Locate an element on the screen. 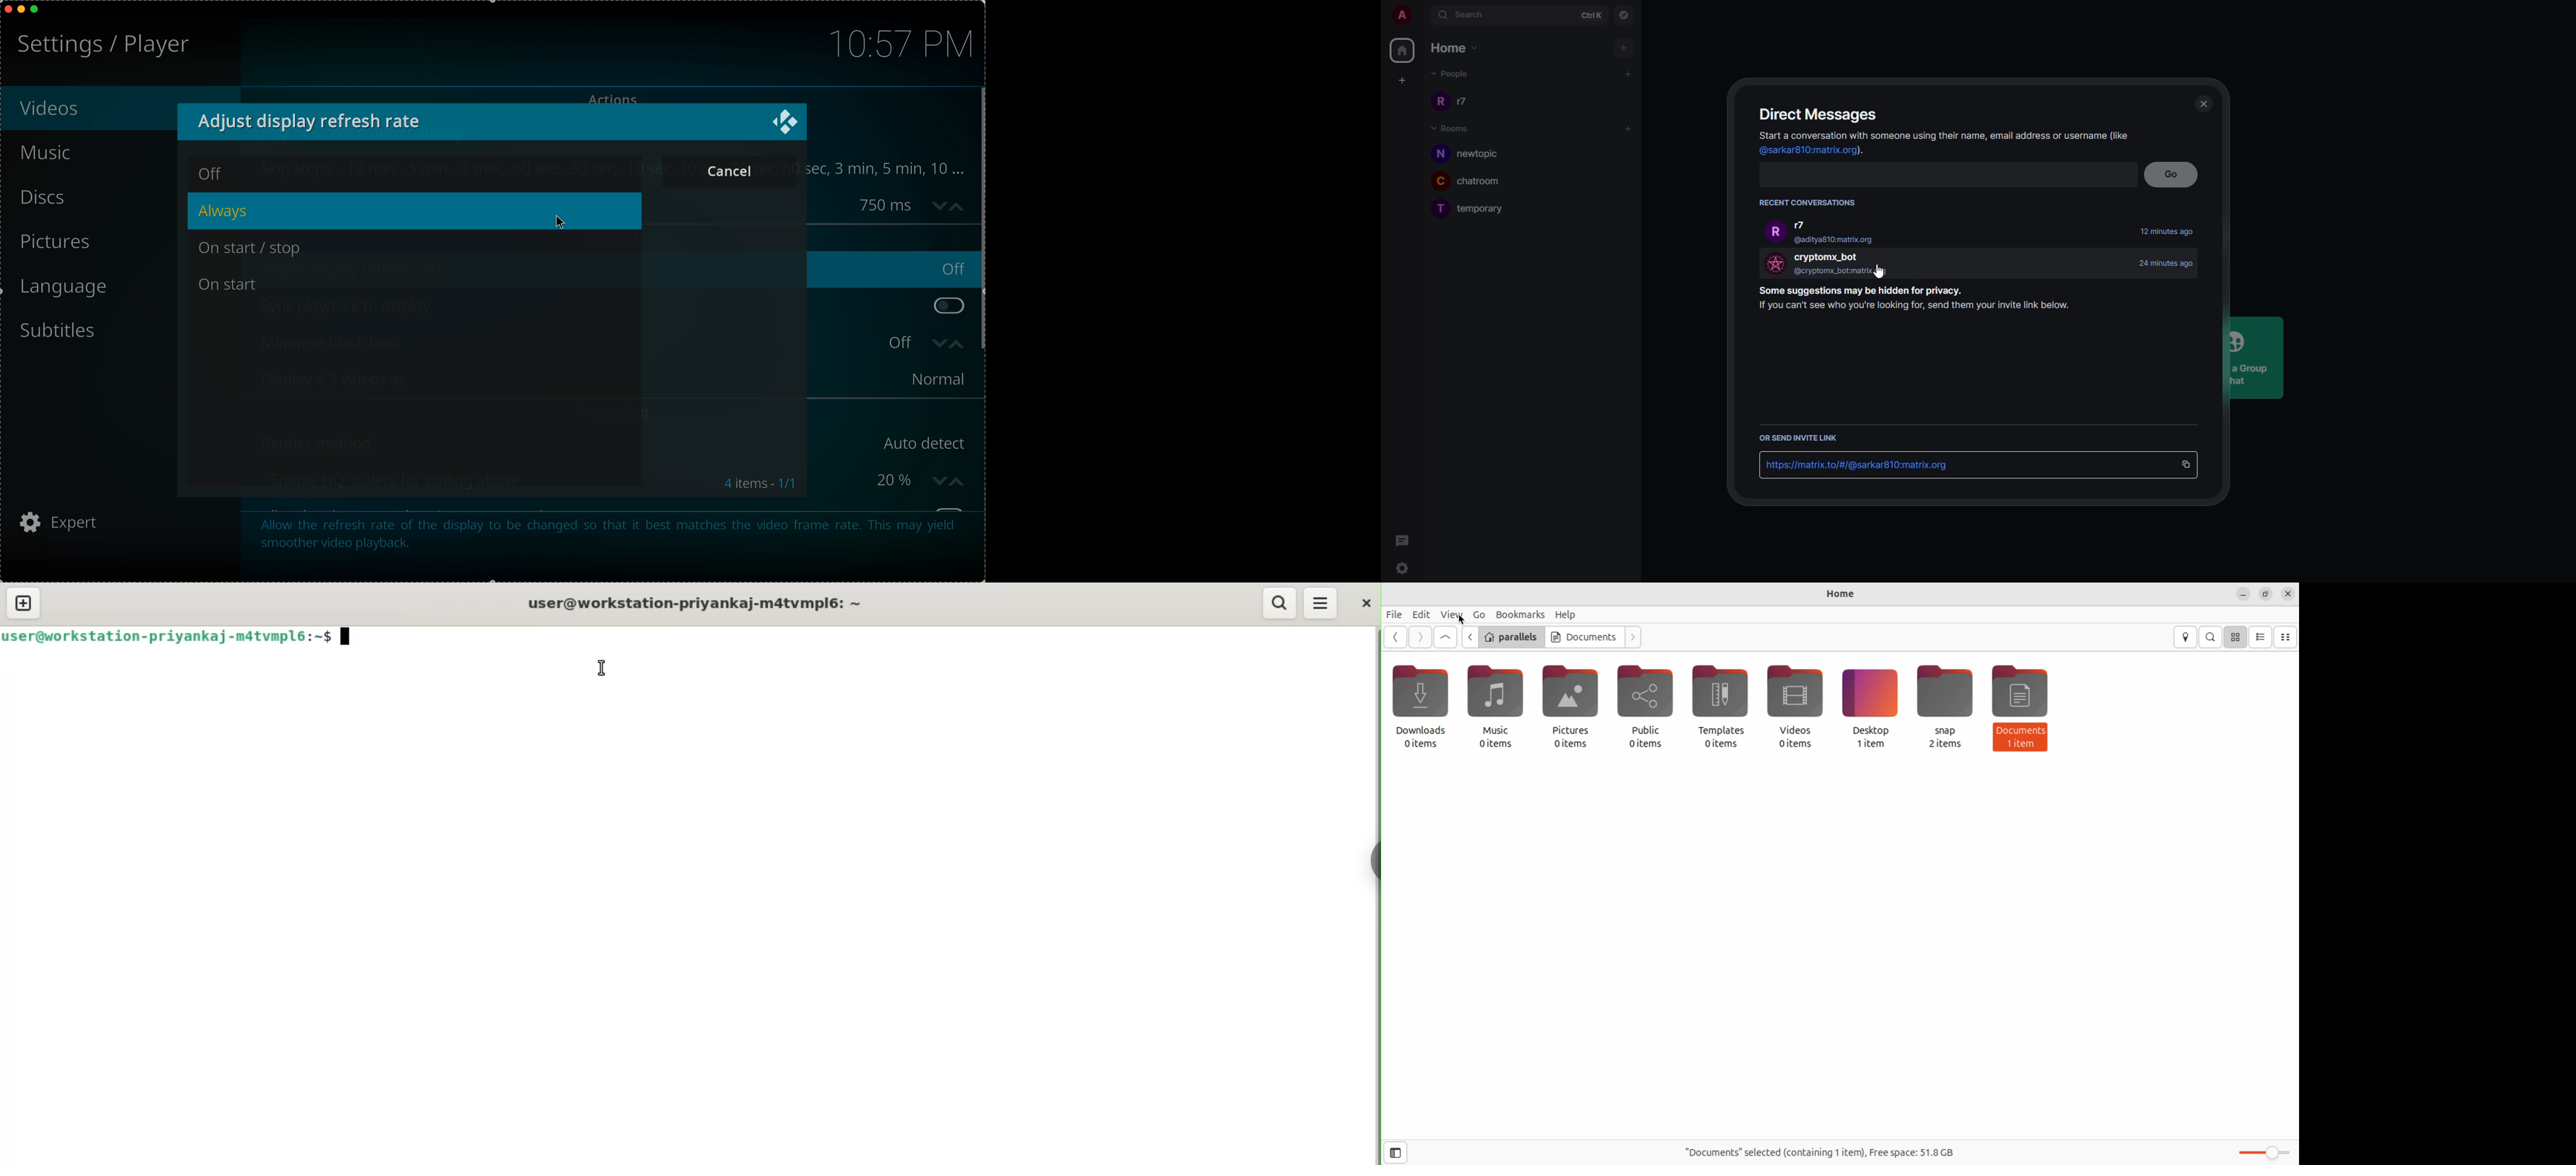 The width and height of the screenshot is (2576, 1176). 20% is located at coordinates (867, 480).